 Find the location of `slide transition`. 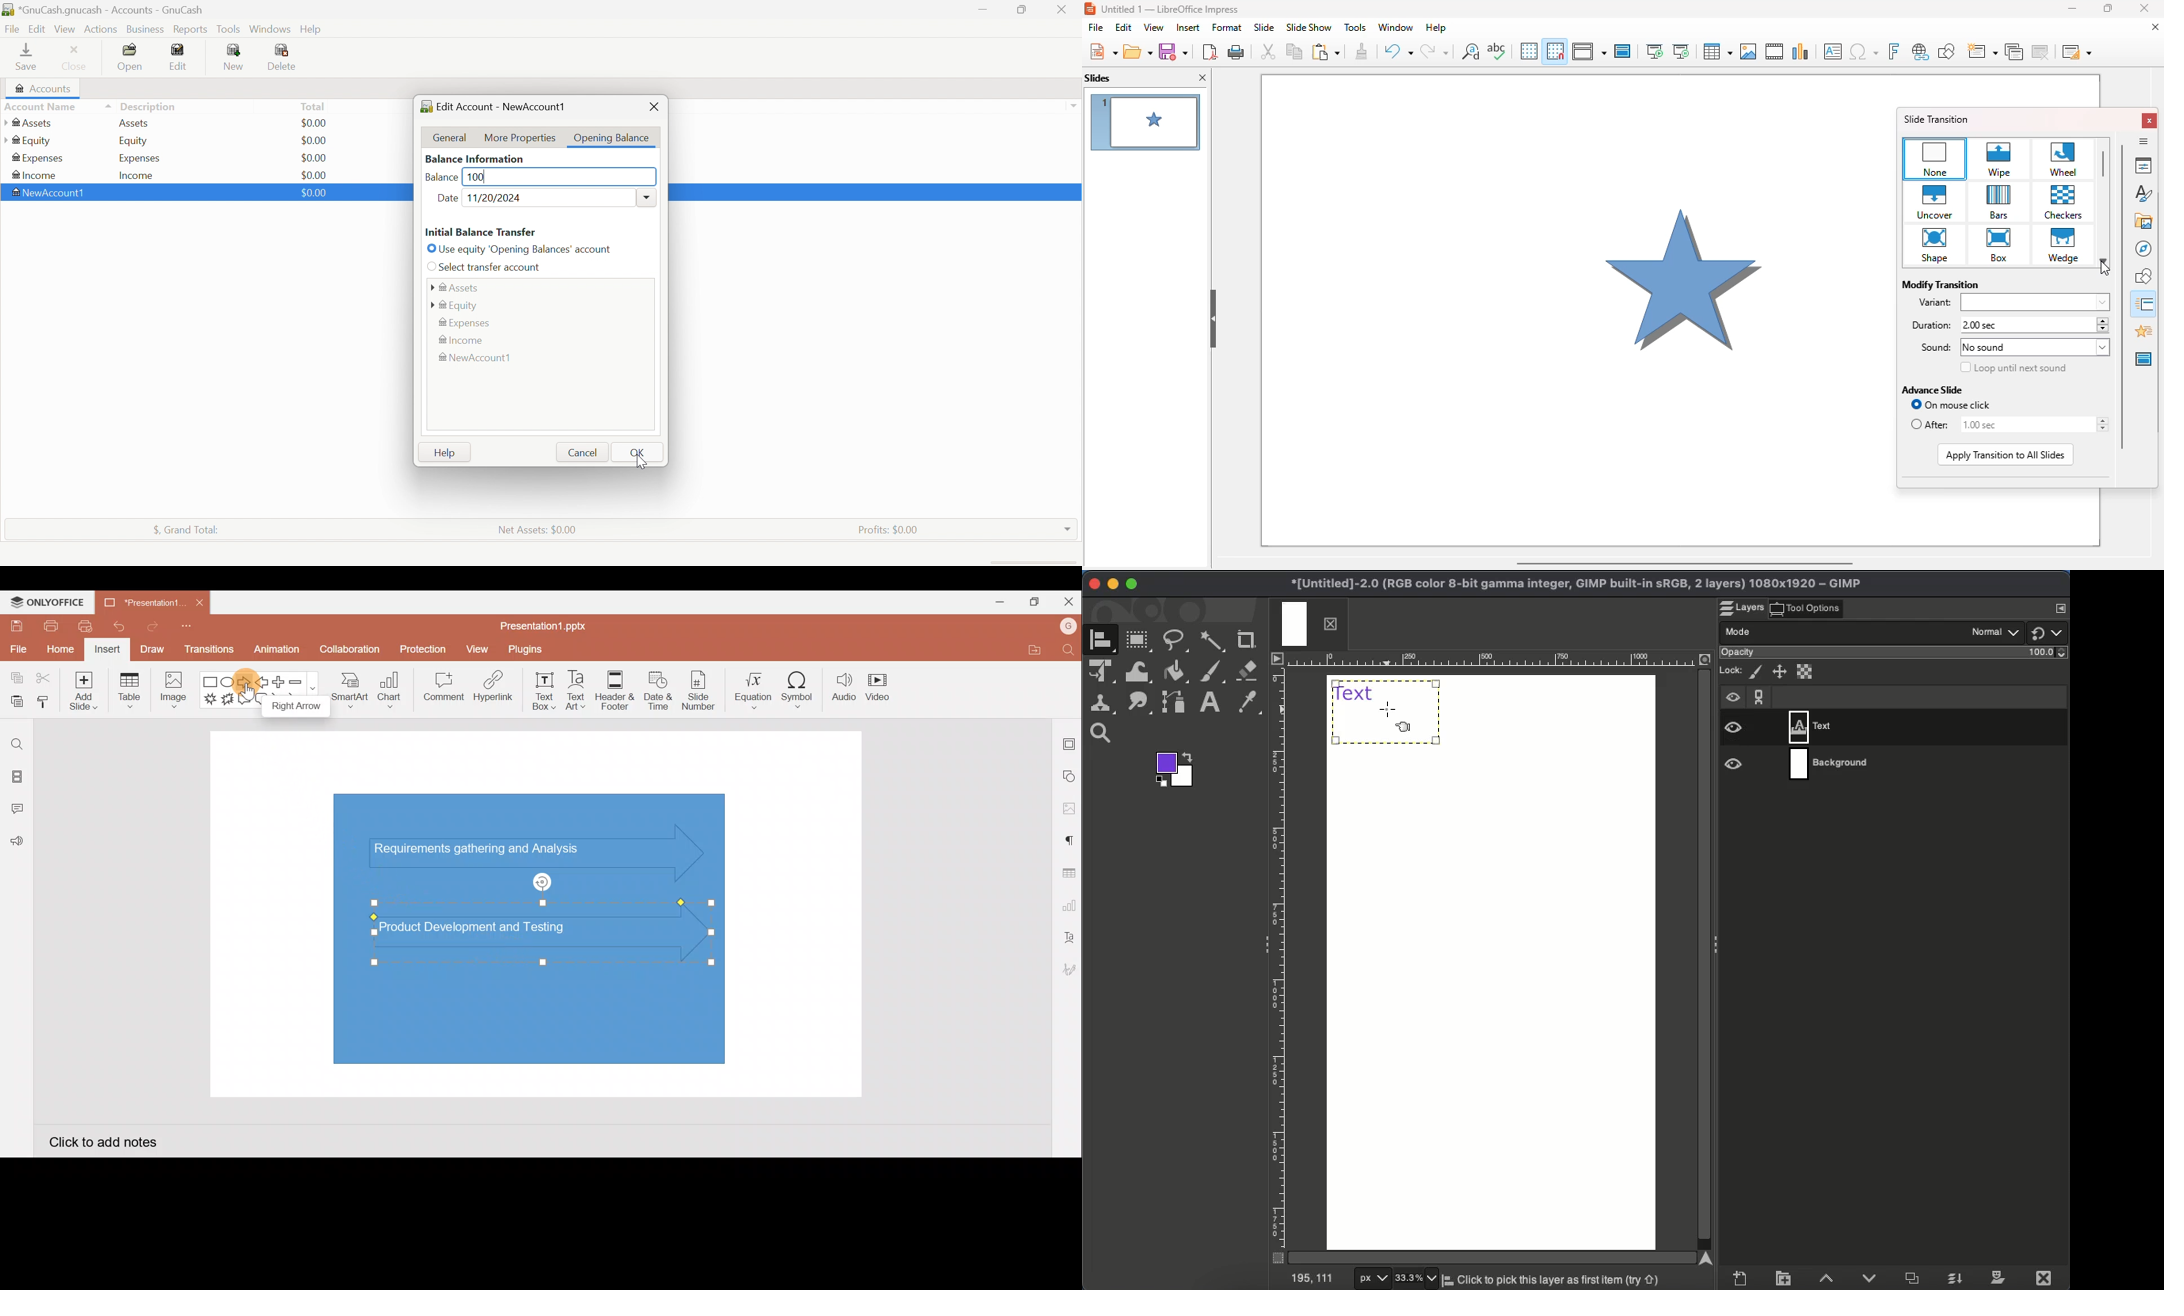

slide transition is located at coordinates (1937, 119).